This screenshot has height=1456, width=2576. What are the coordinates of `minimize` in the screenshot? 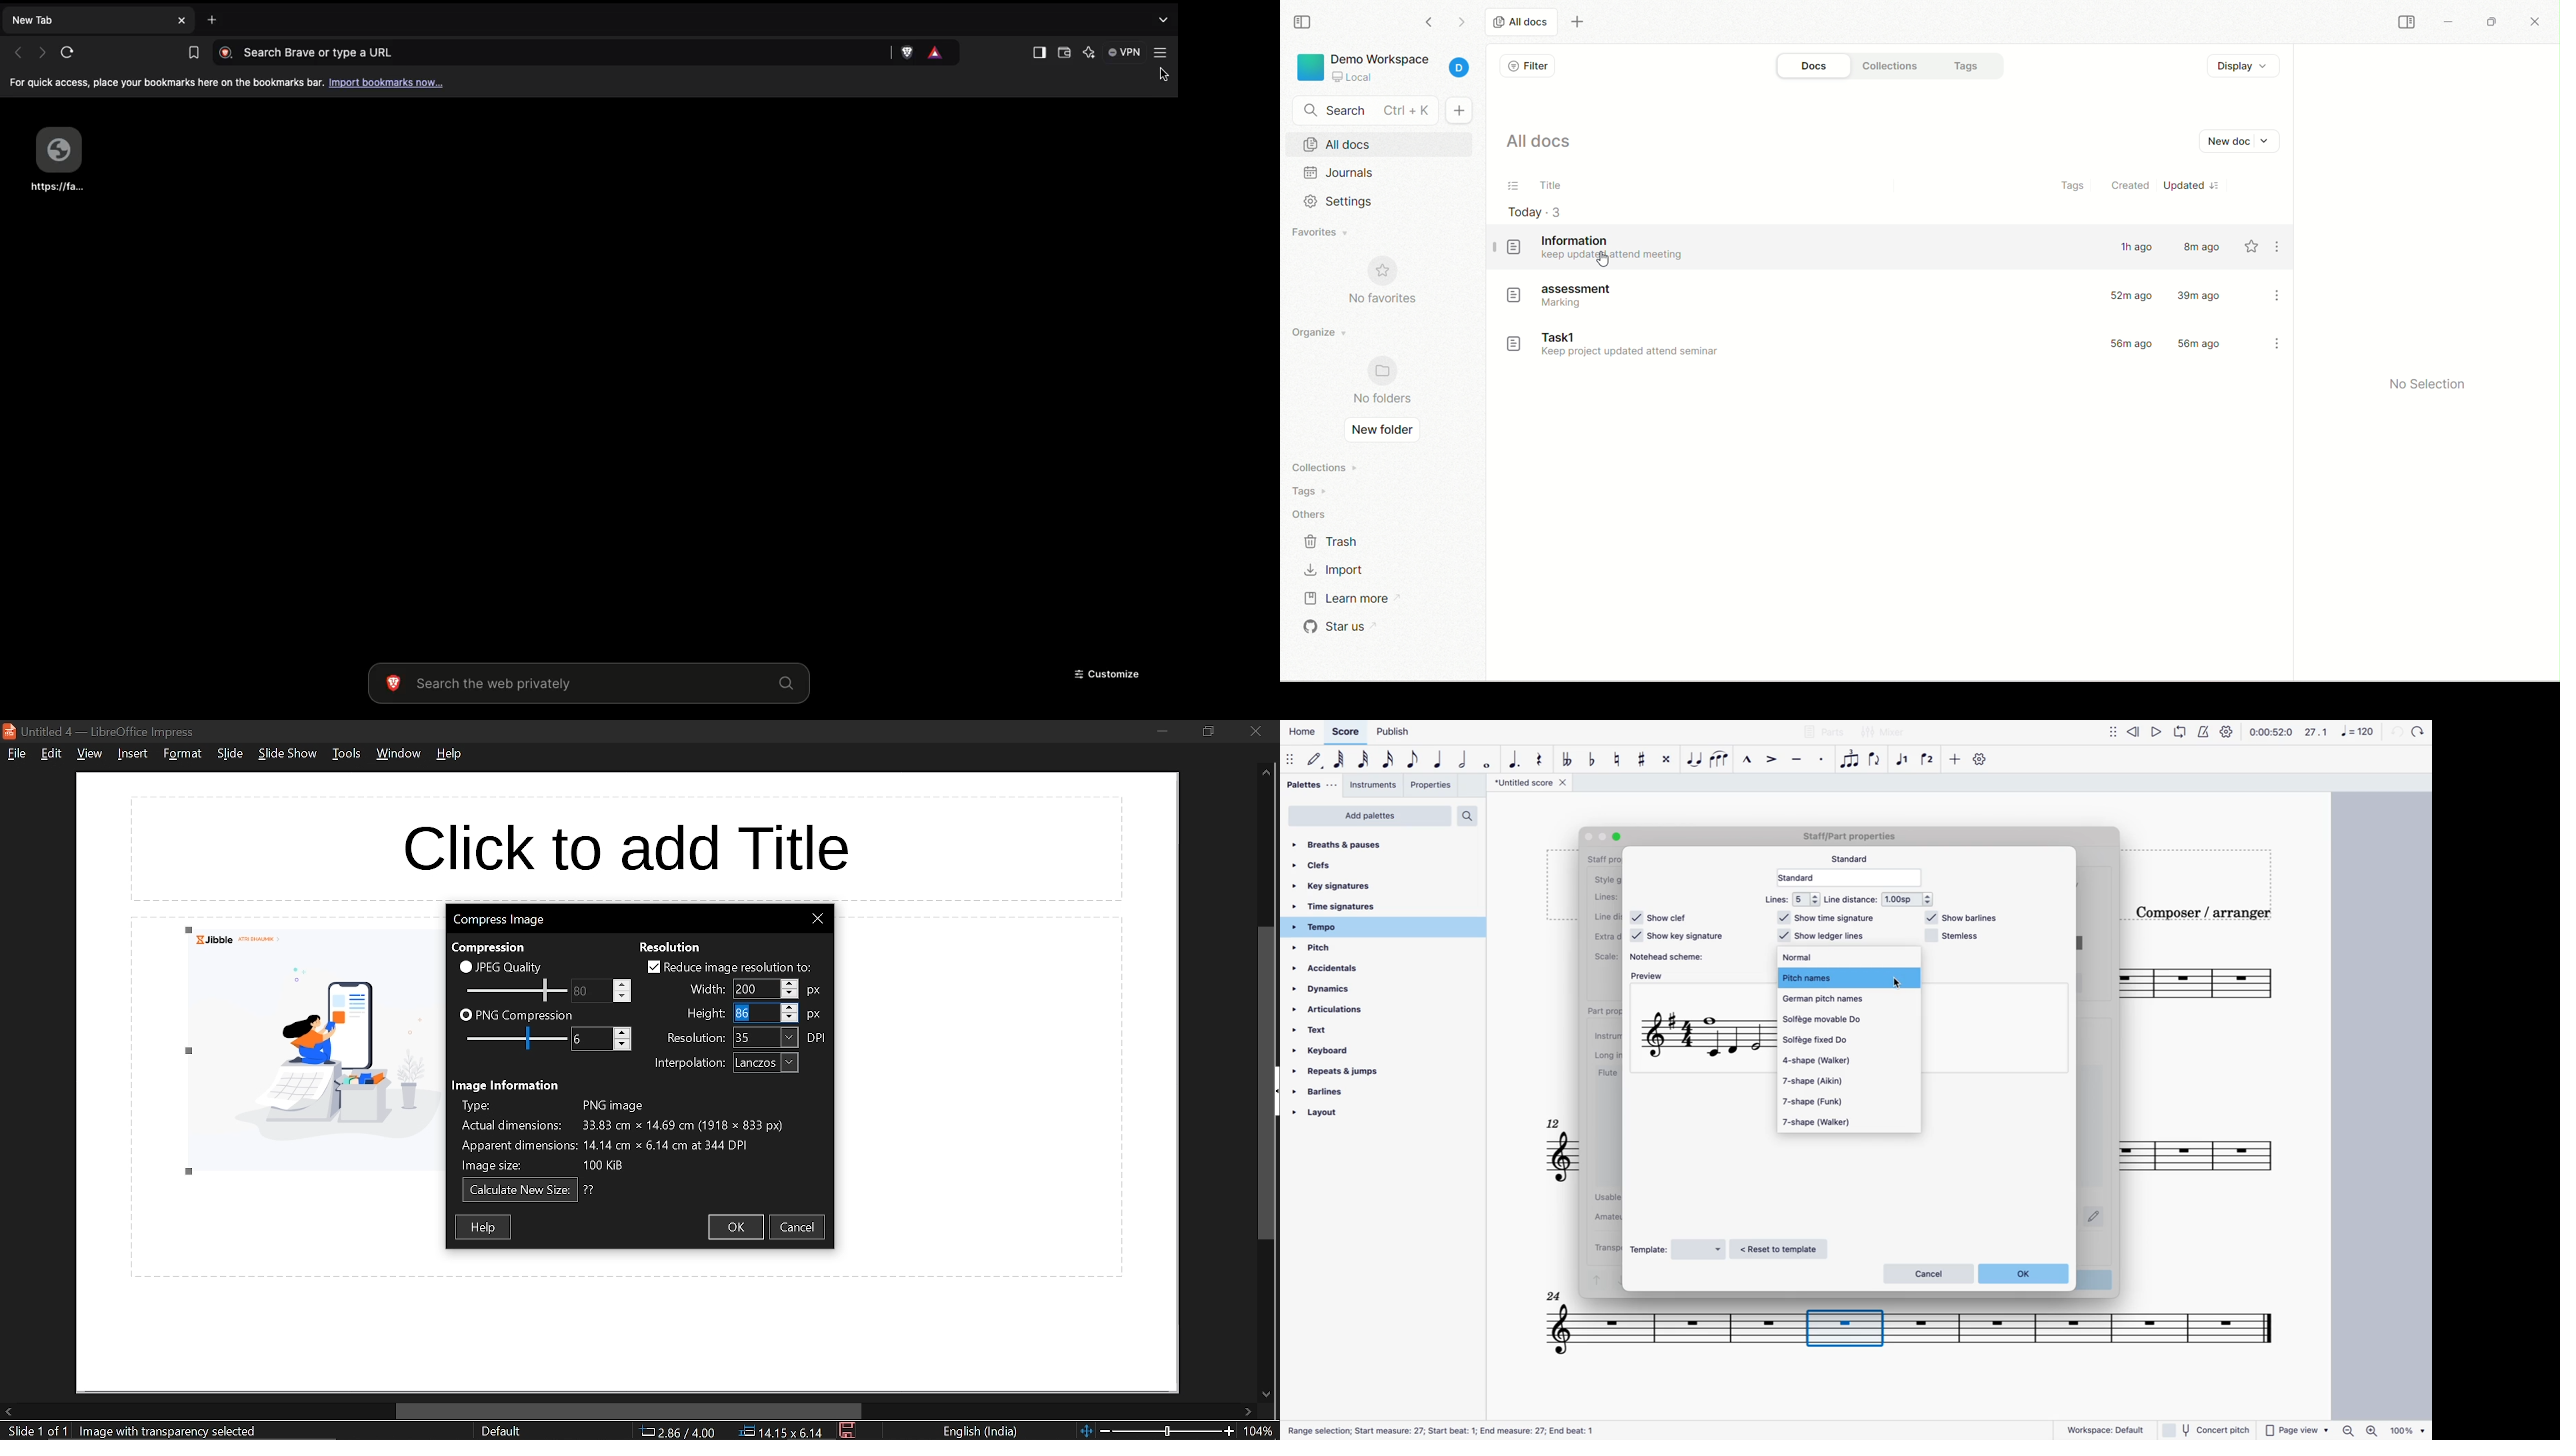 It's located at (1162, 730).